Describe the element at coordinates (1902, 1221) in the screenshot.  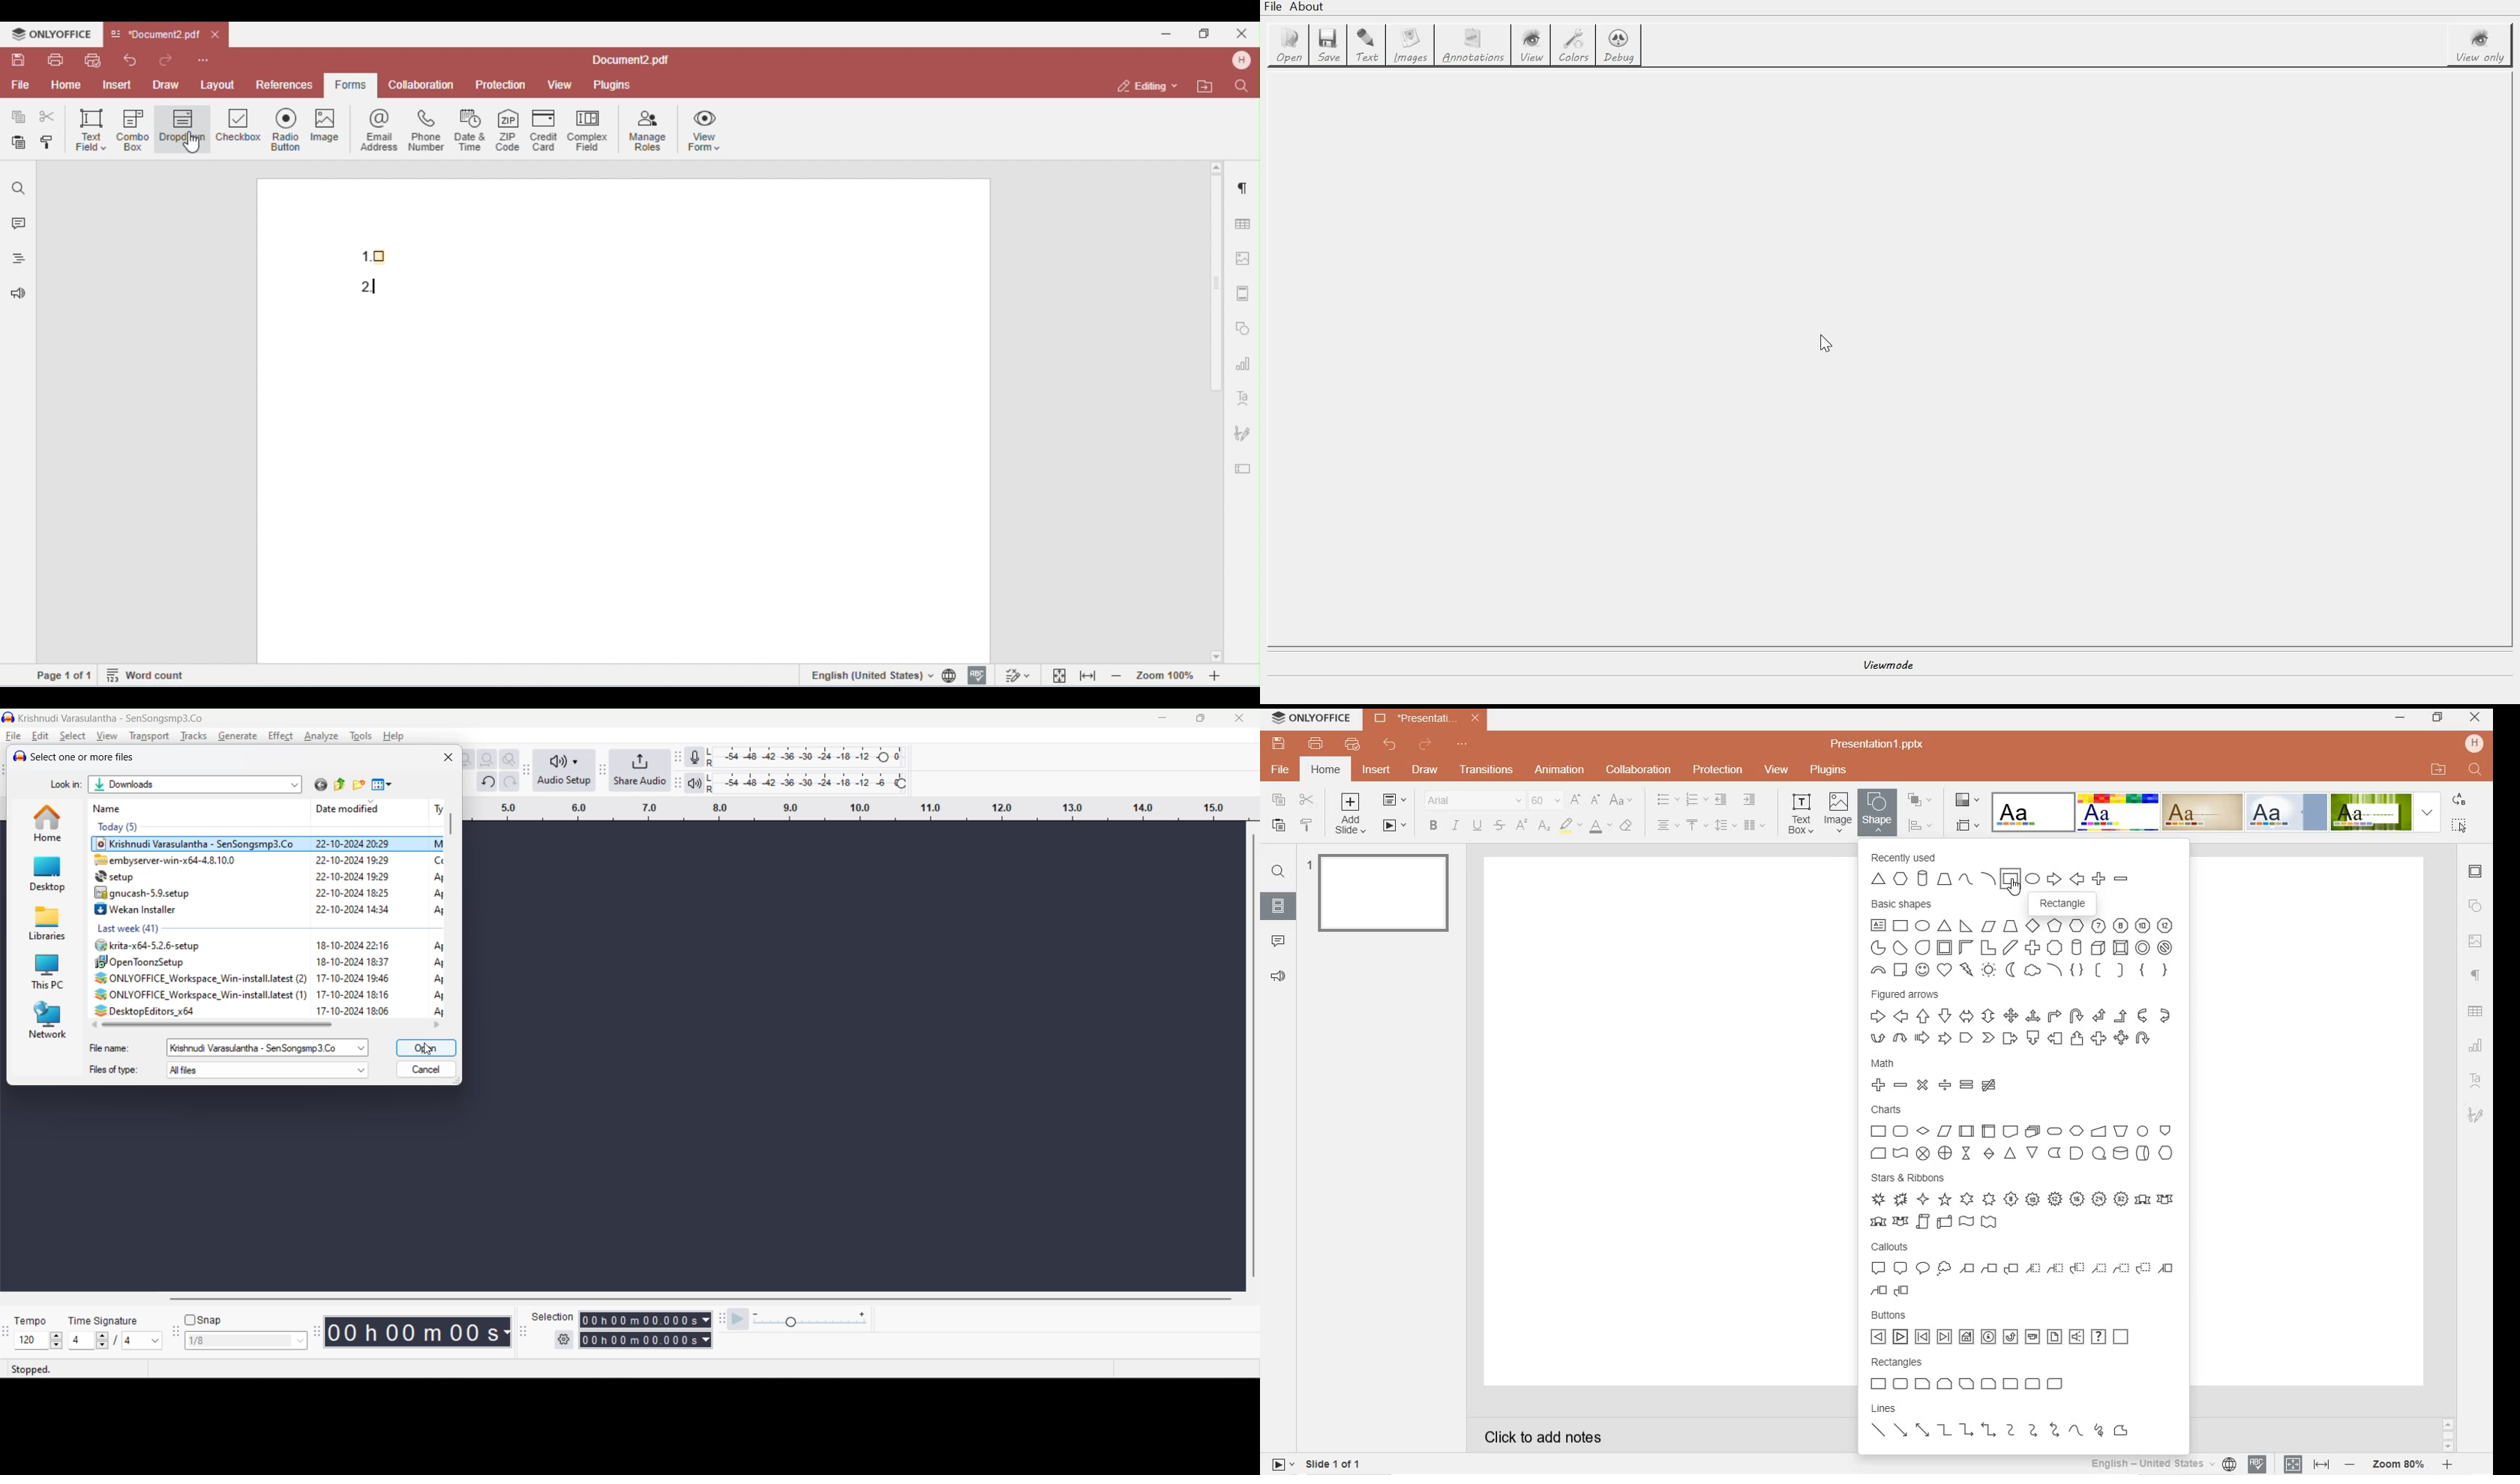
I see `Curved down ribbon` at that location.